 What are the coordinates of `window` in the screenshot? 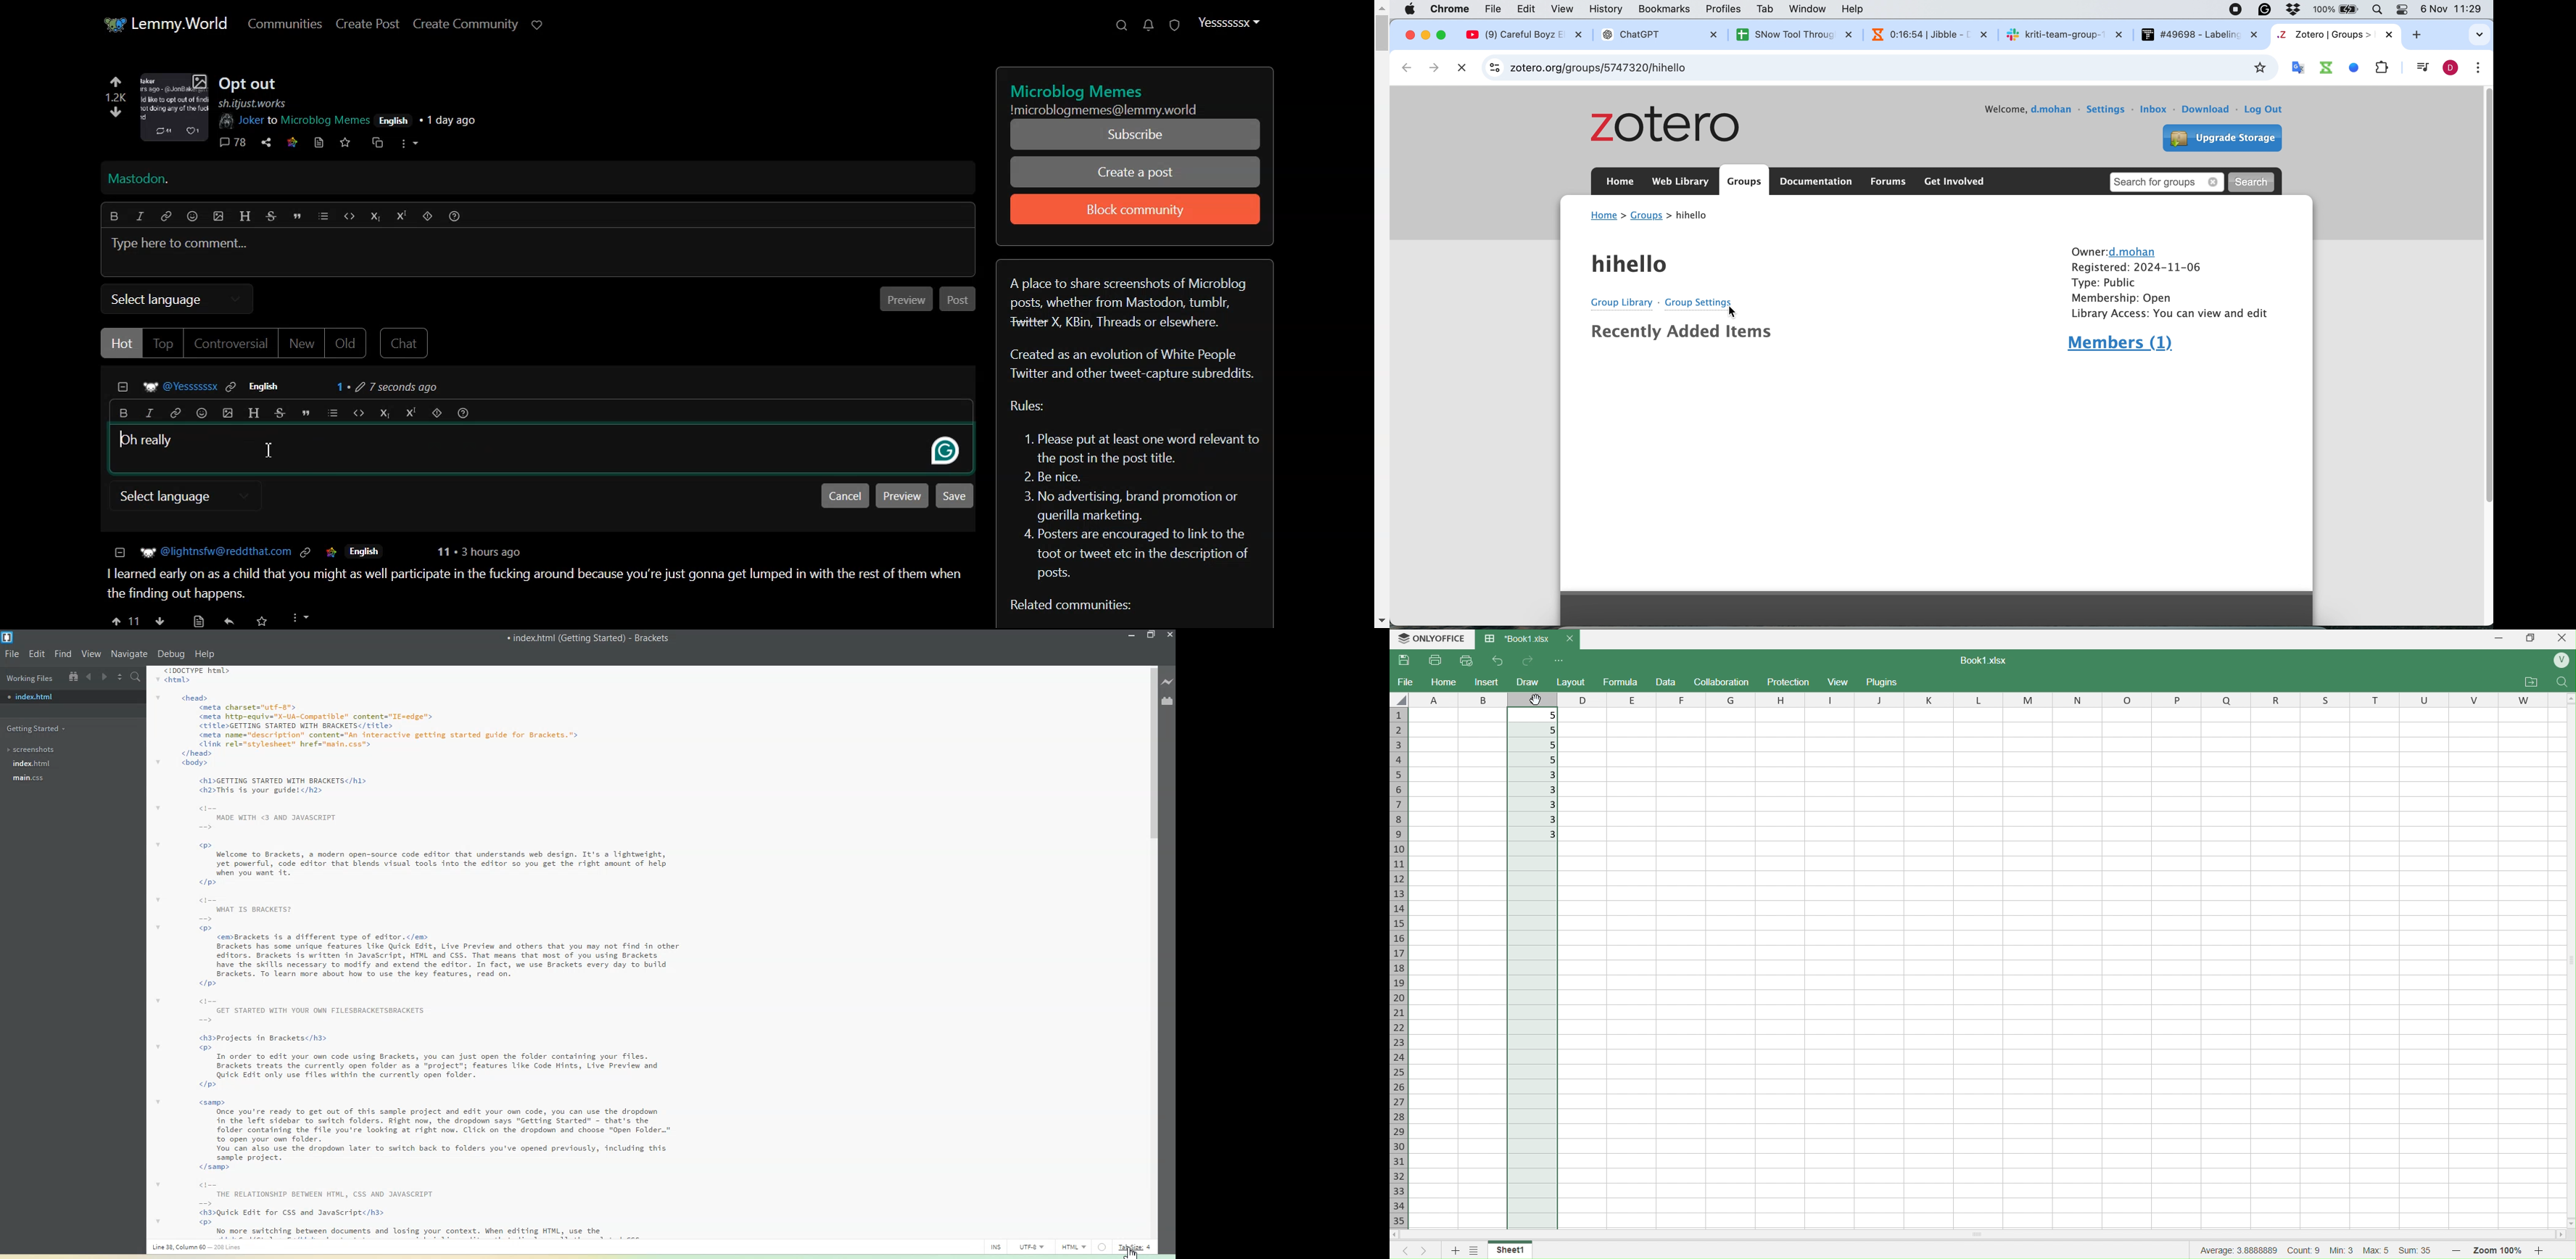 It's located at (1809, 10).